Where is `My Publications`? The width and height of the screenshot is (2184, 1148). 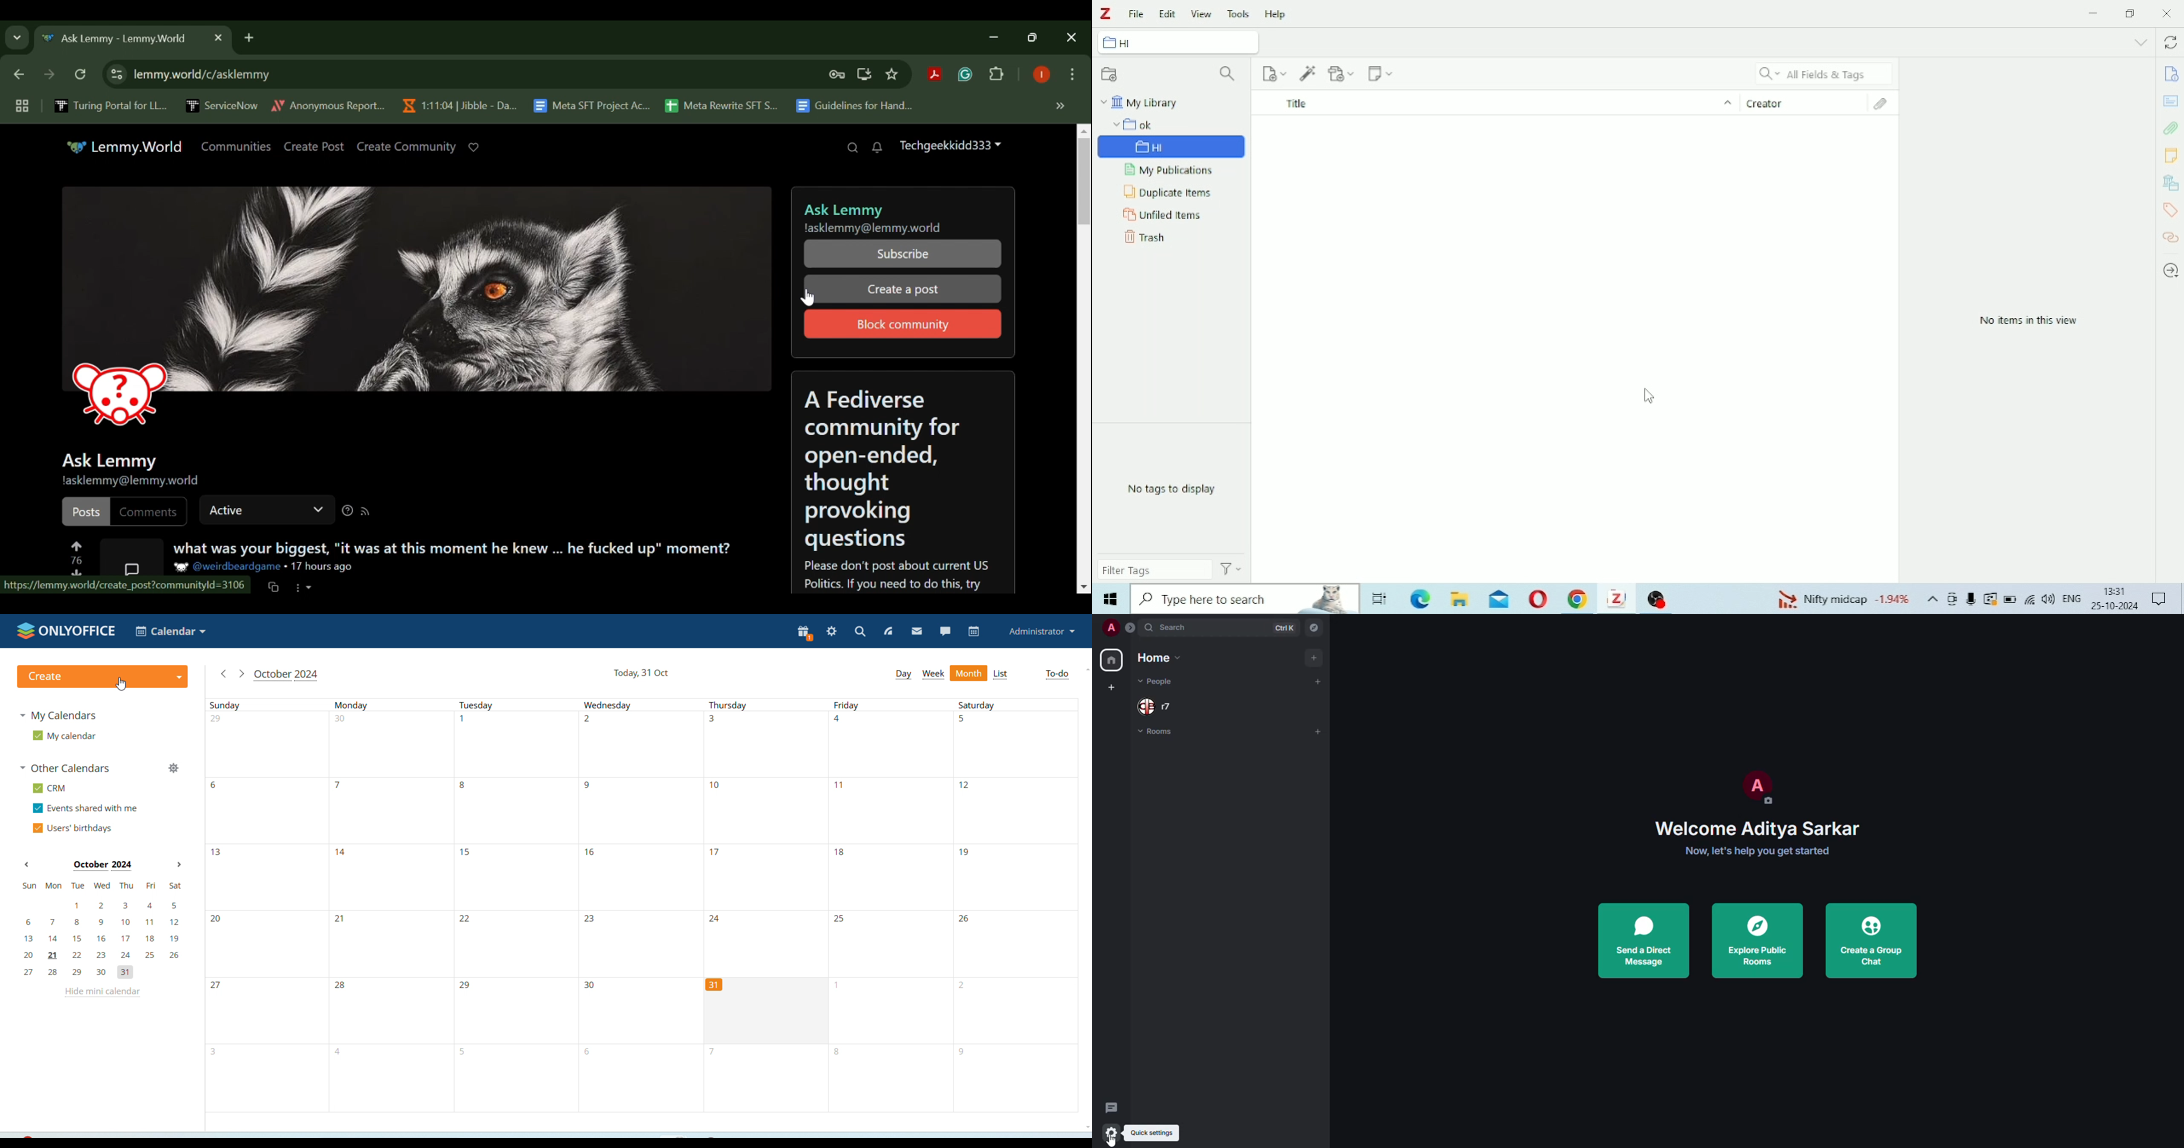
My Publications is located at coordinates (1177, 171).